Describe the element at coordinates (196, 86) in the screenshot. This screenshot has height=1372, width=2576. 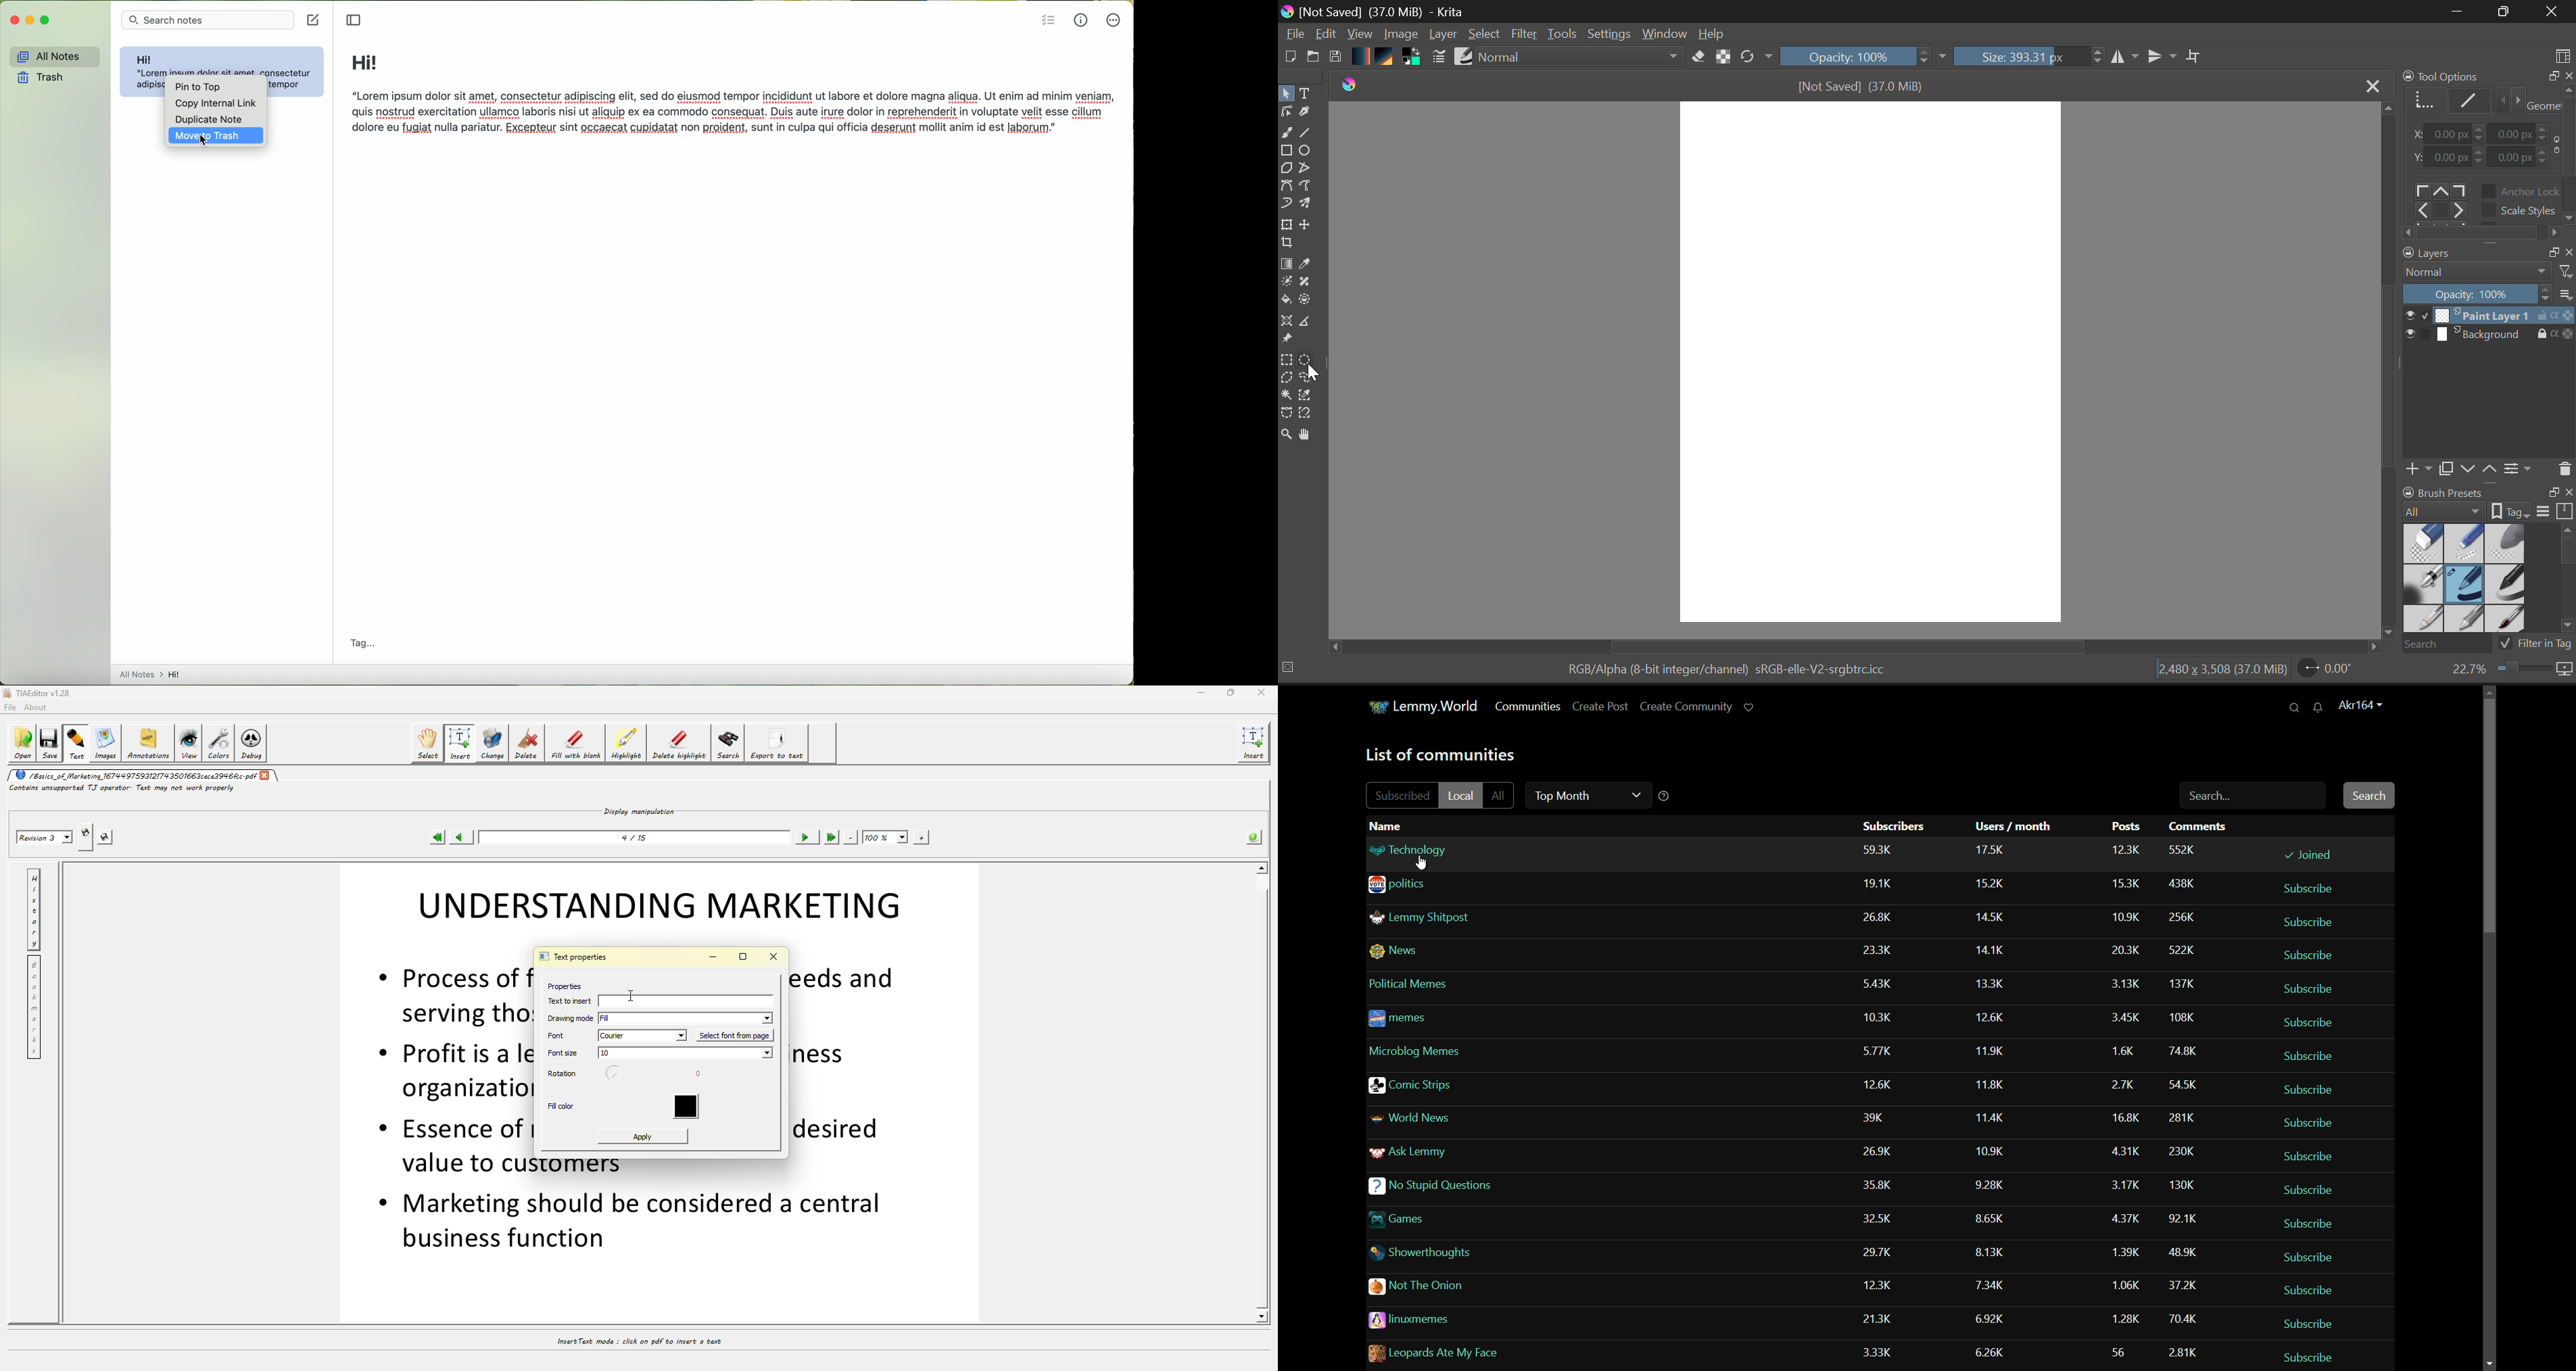
I see `pin to top` at that location.